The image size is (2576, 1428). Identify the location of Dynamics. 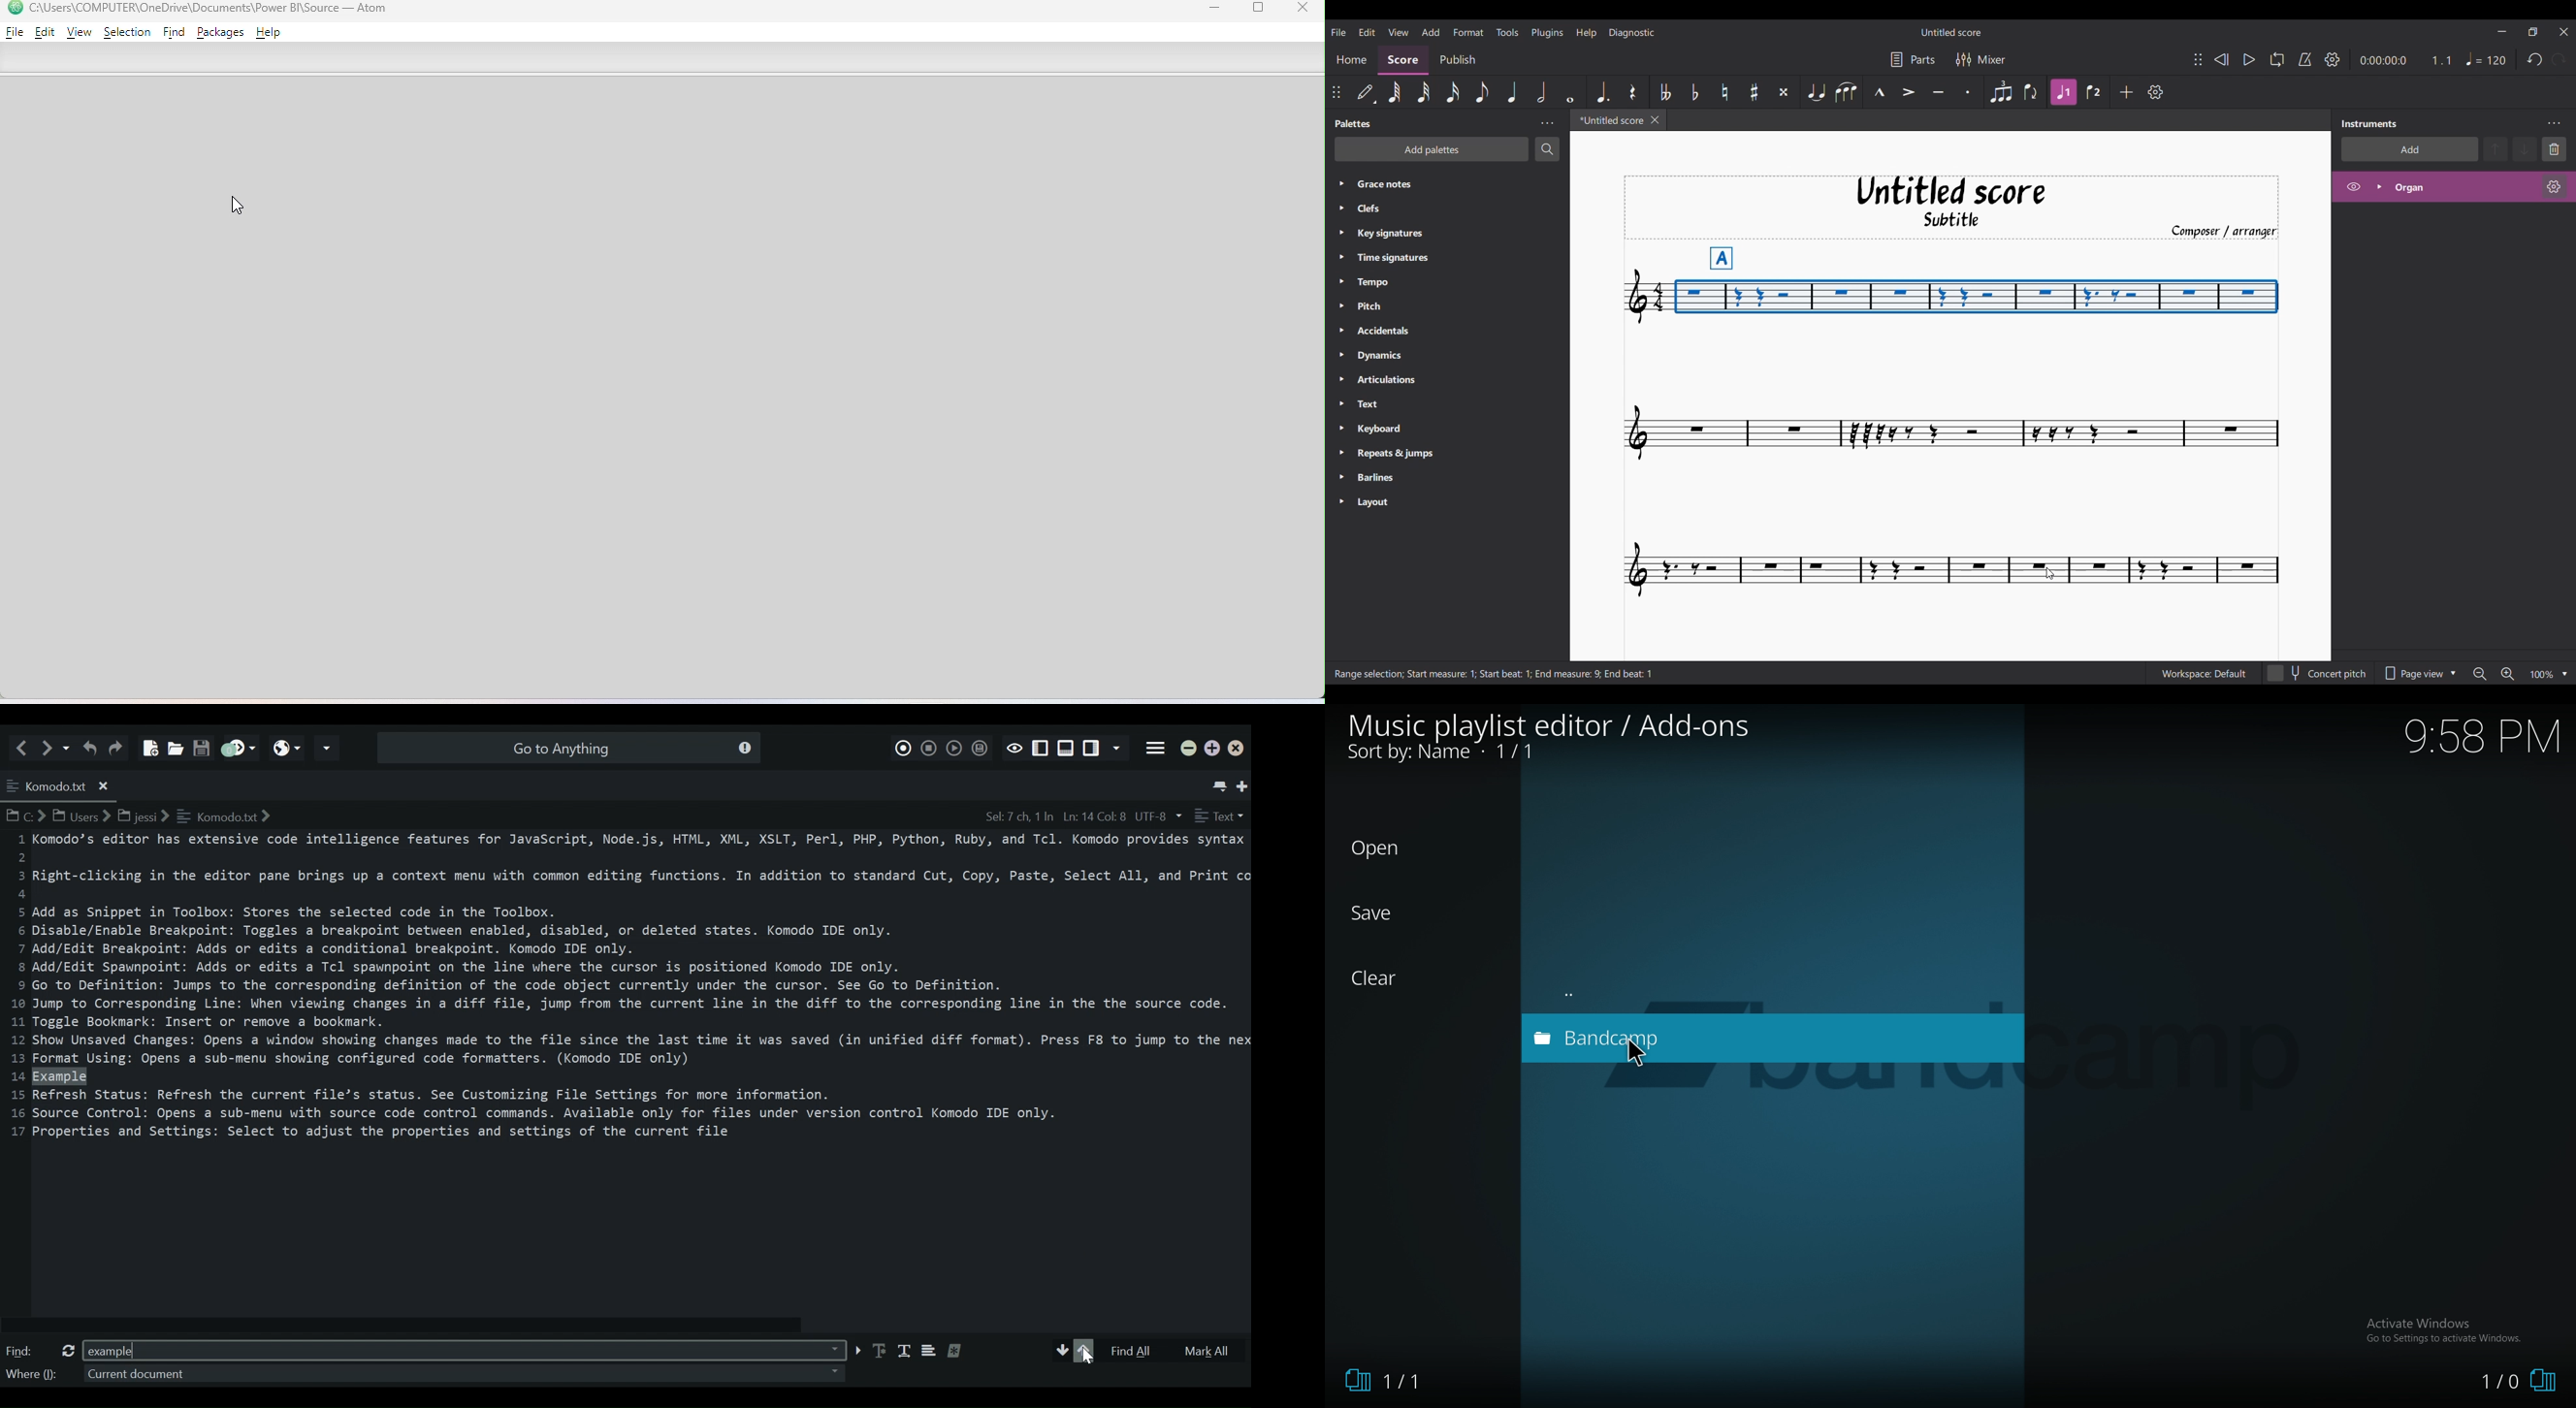
(1402, 357).